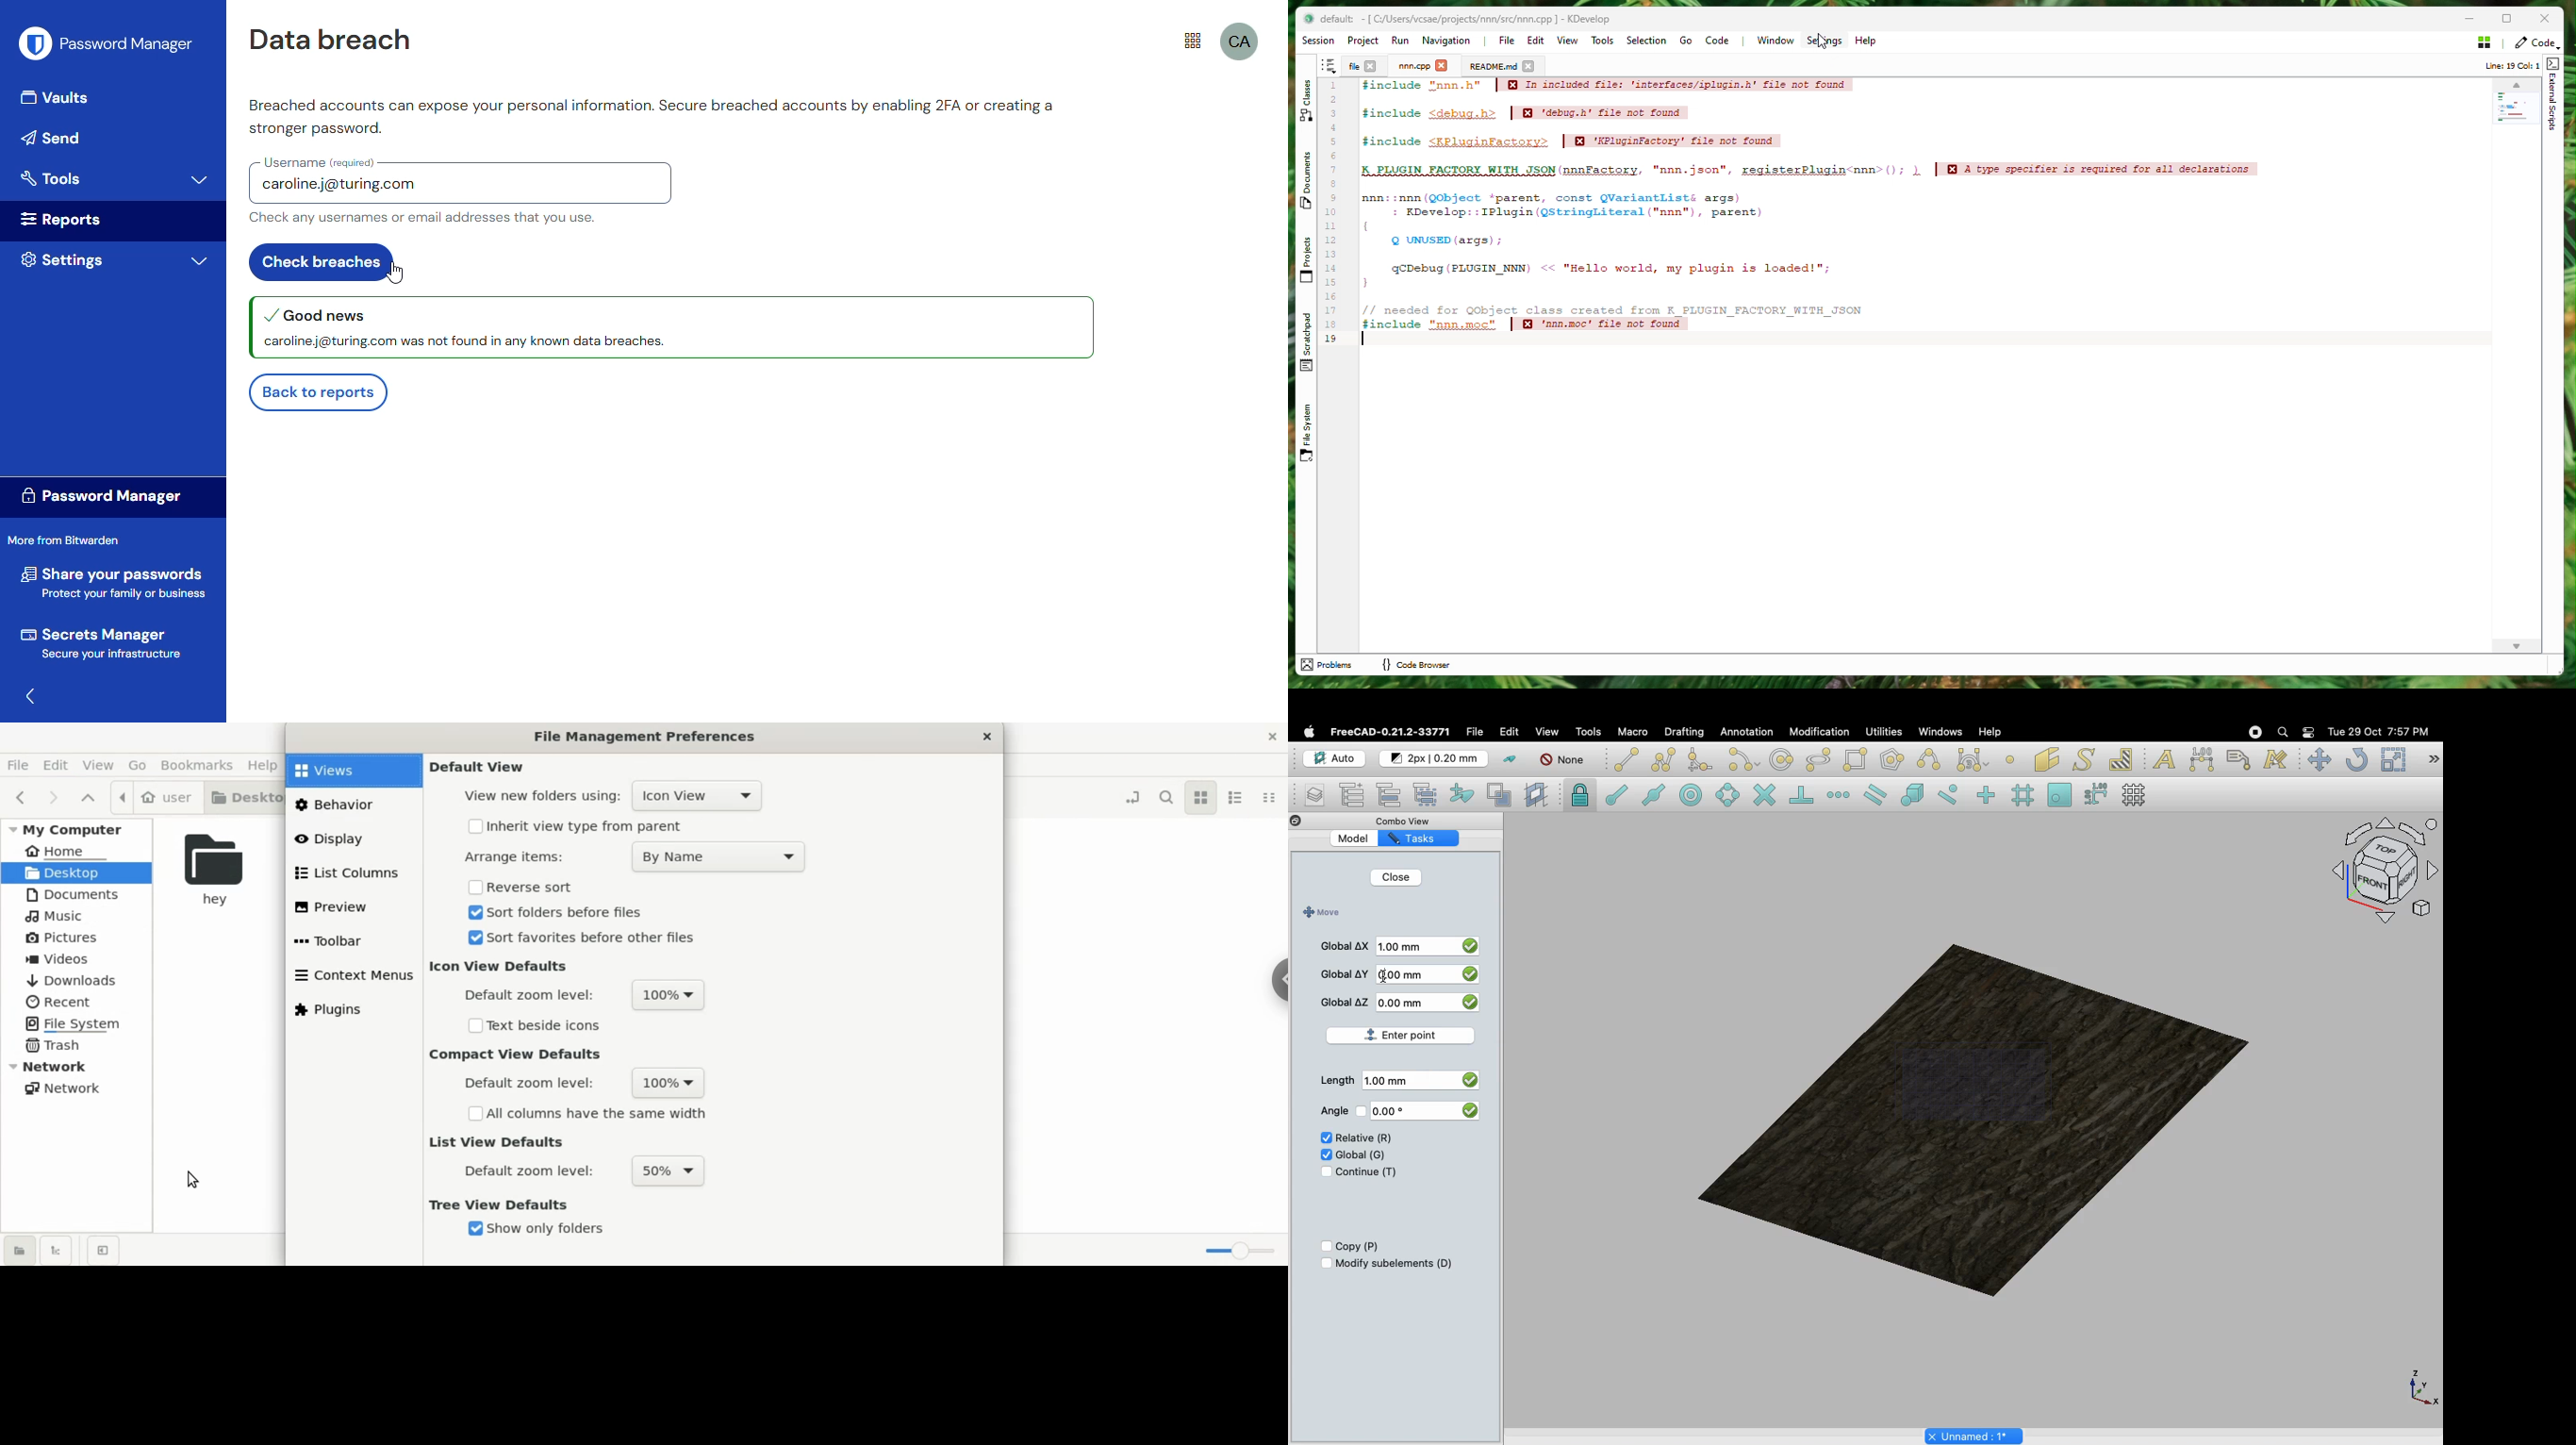  I want to click on reverse sort, so click(529, 887).